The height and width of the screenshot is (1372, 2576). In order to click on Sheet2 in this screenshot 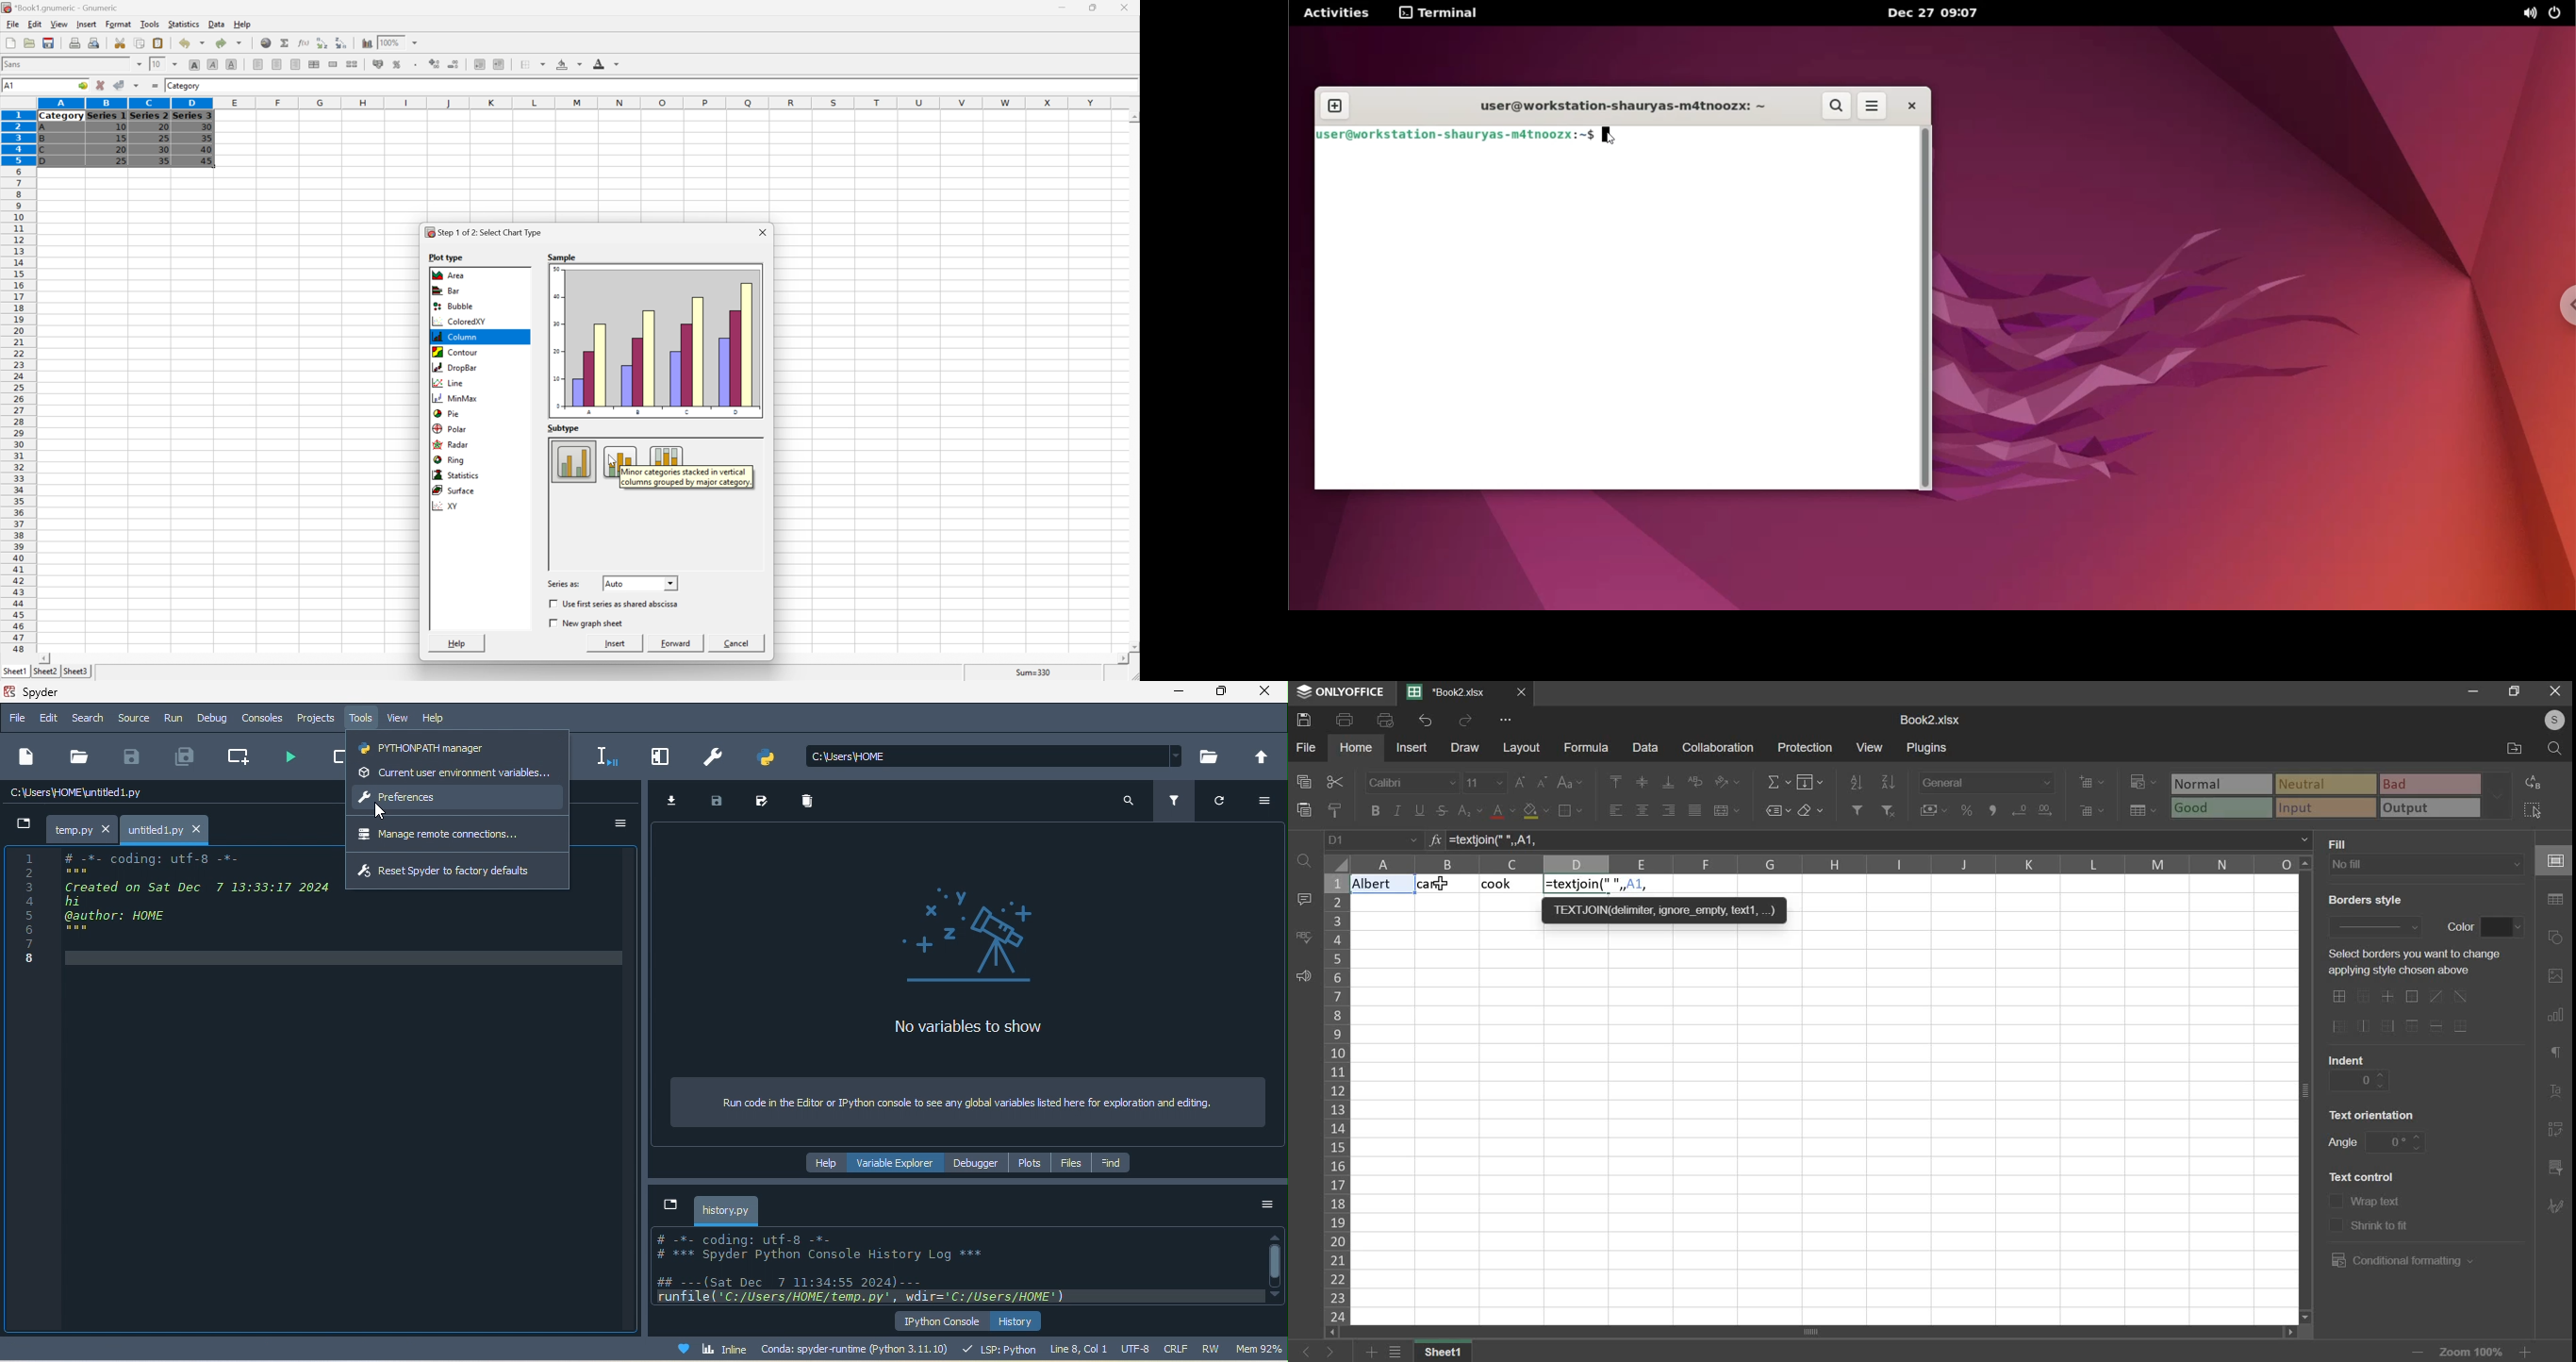, I will do `click(45, 671)`.